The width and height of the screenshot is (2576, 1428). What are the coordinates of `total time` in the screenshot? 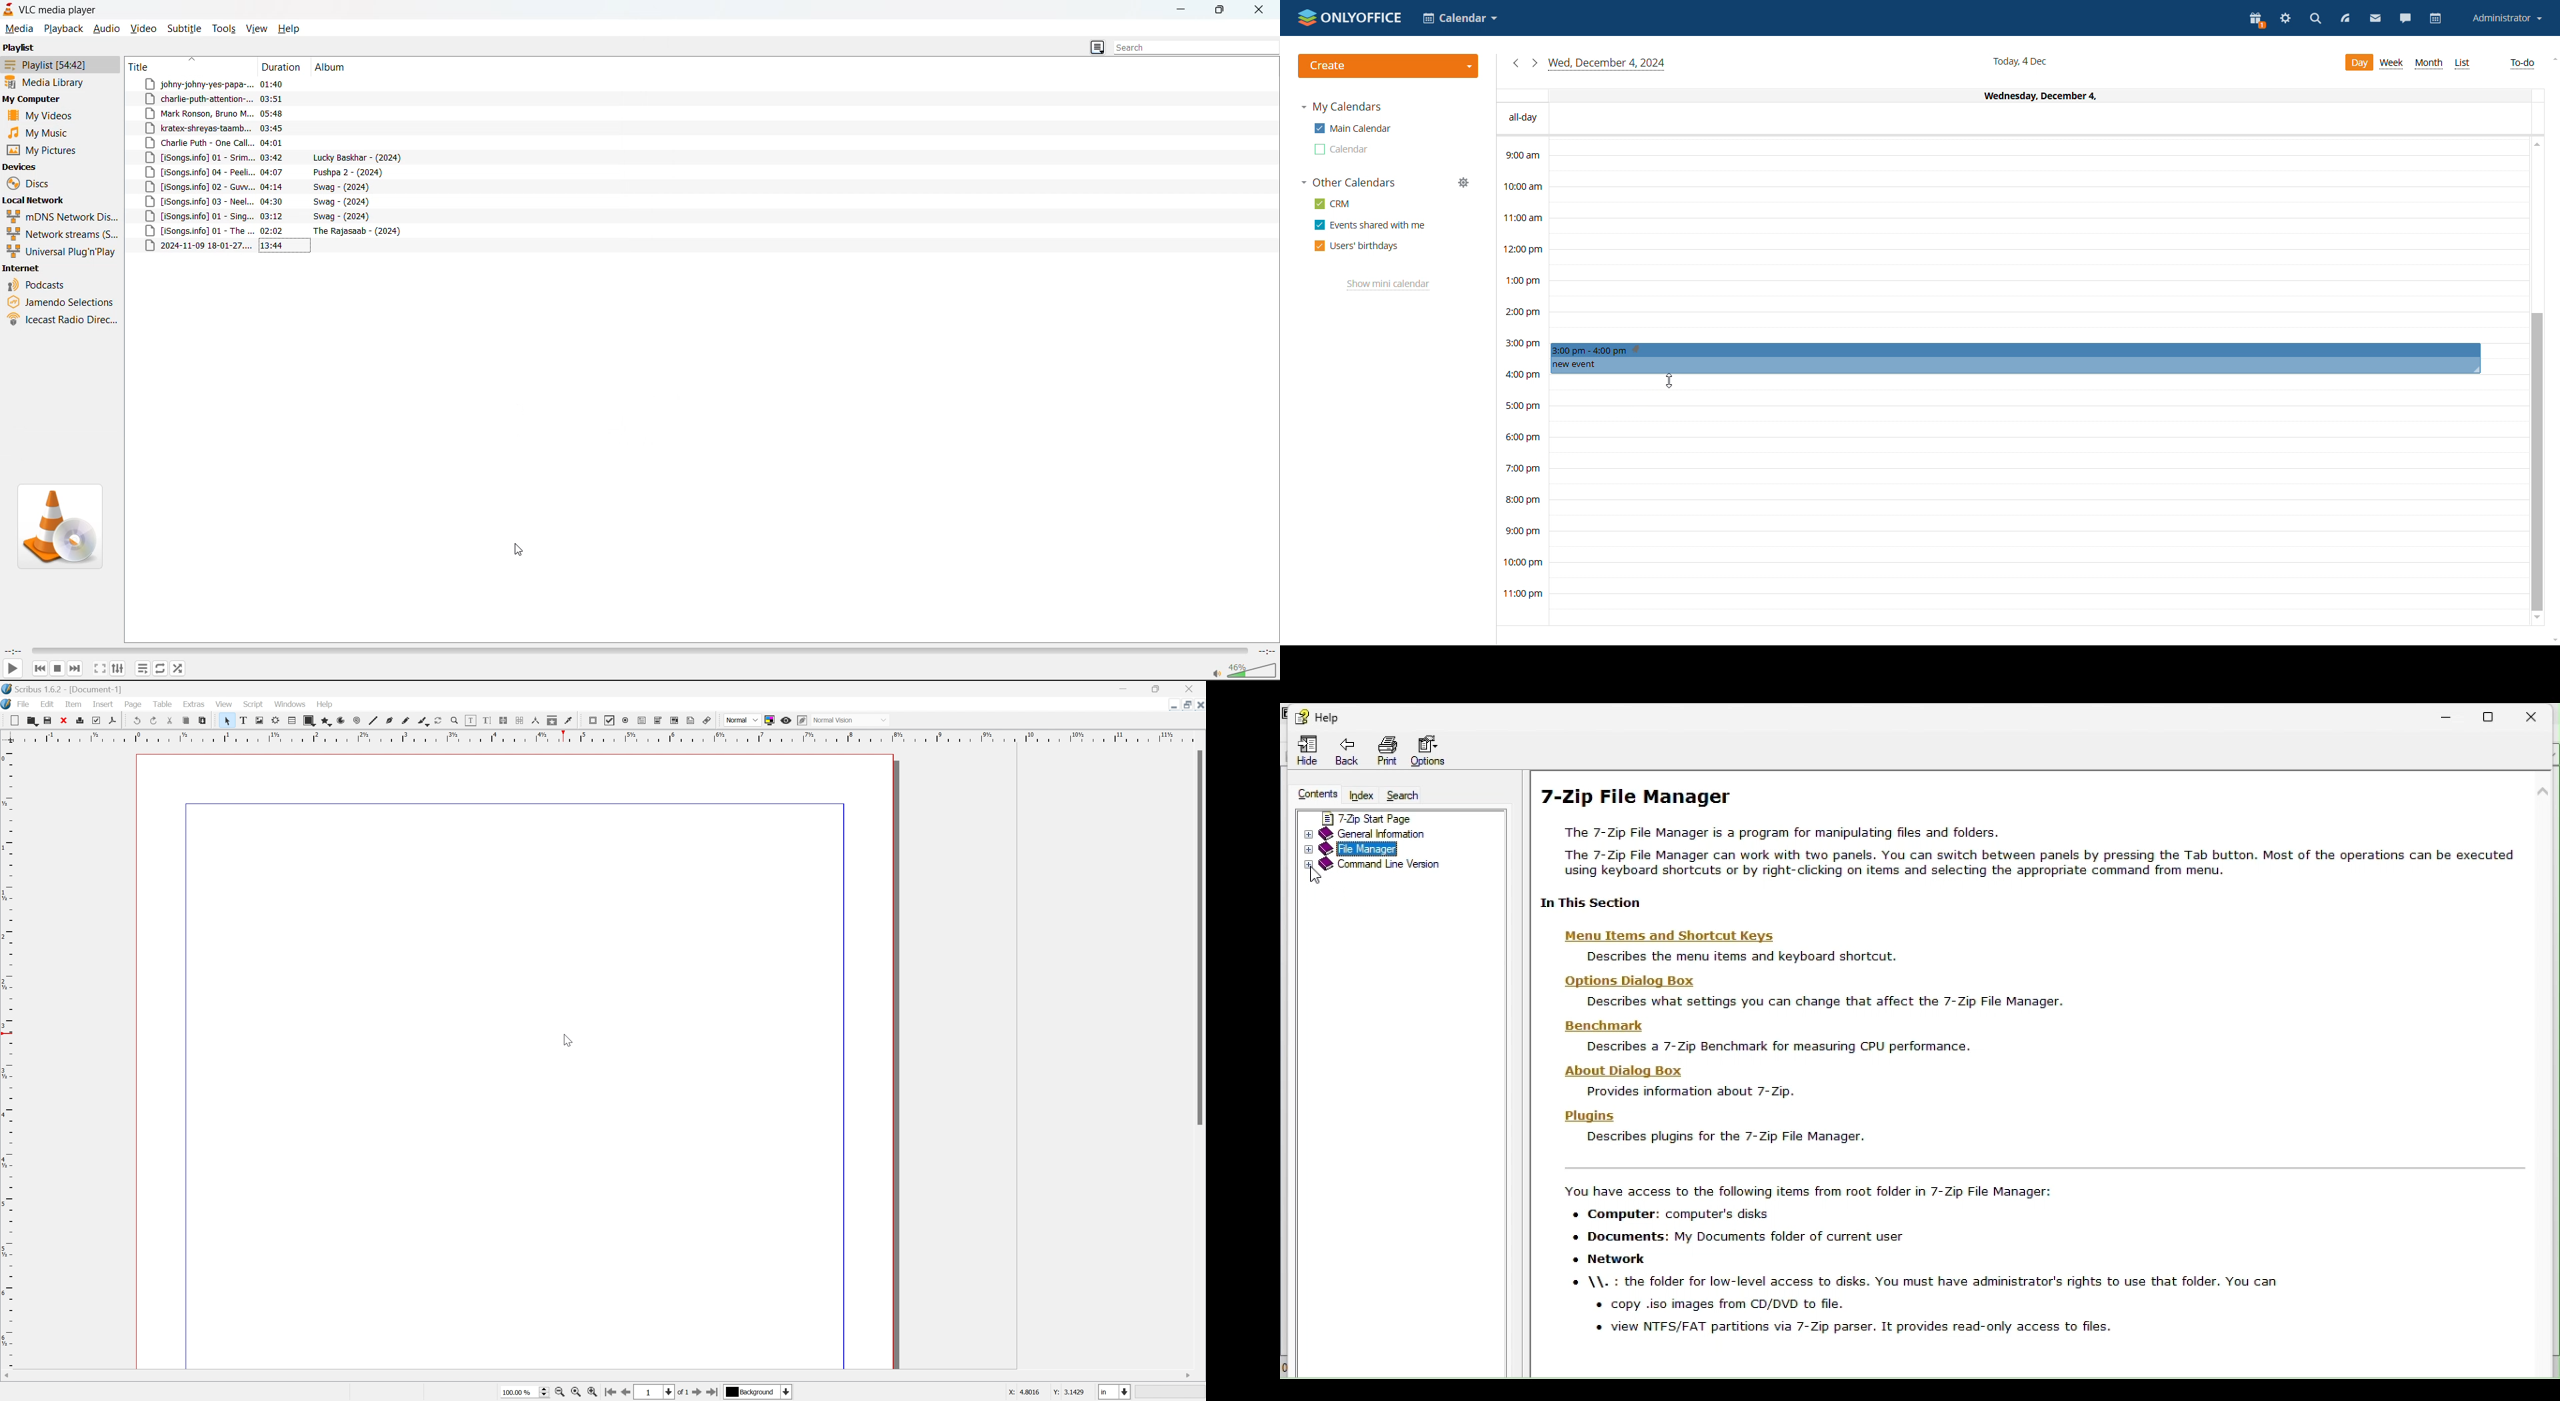 It's located at (1265, 650).